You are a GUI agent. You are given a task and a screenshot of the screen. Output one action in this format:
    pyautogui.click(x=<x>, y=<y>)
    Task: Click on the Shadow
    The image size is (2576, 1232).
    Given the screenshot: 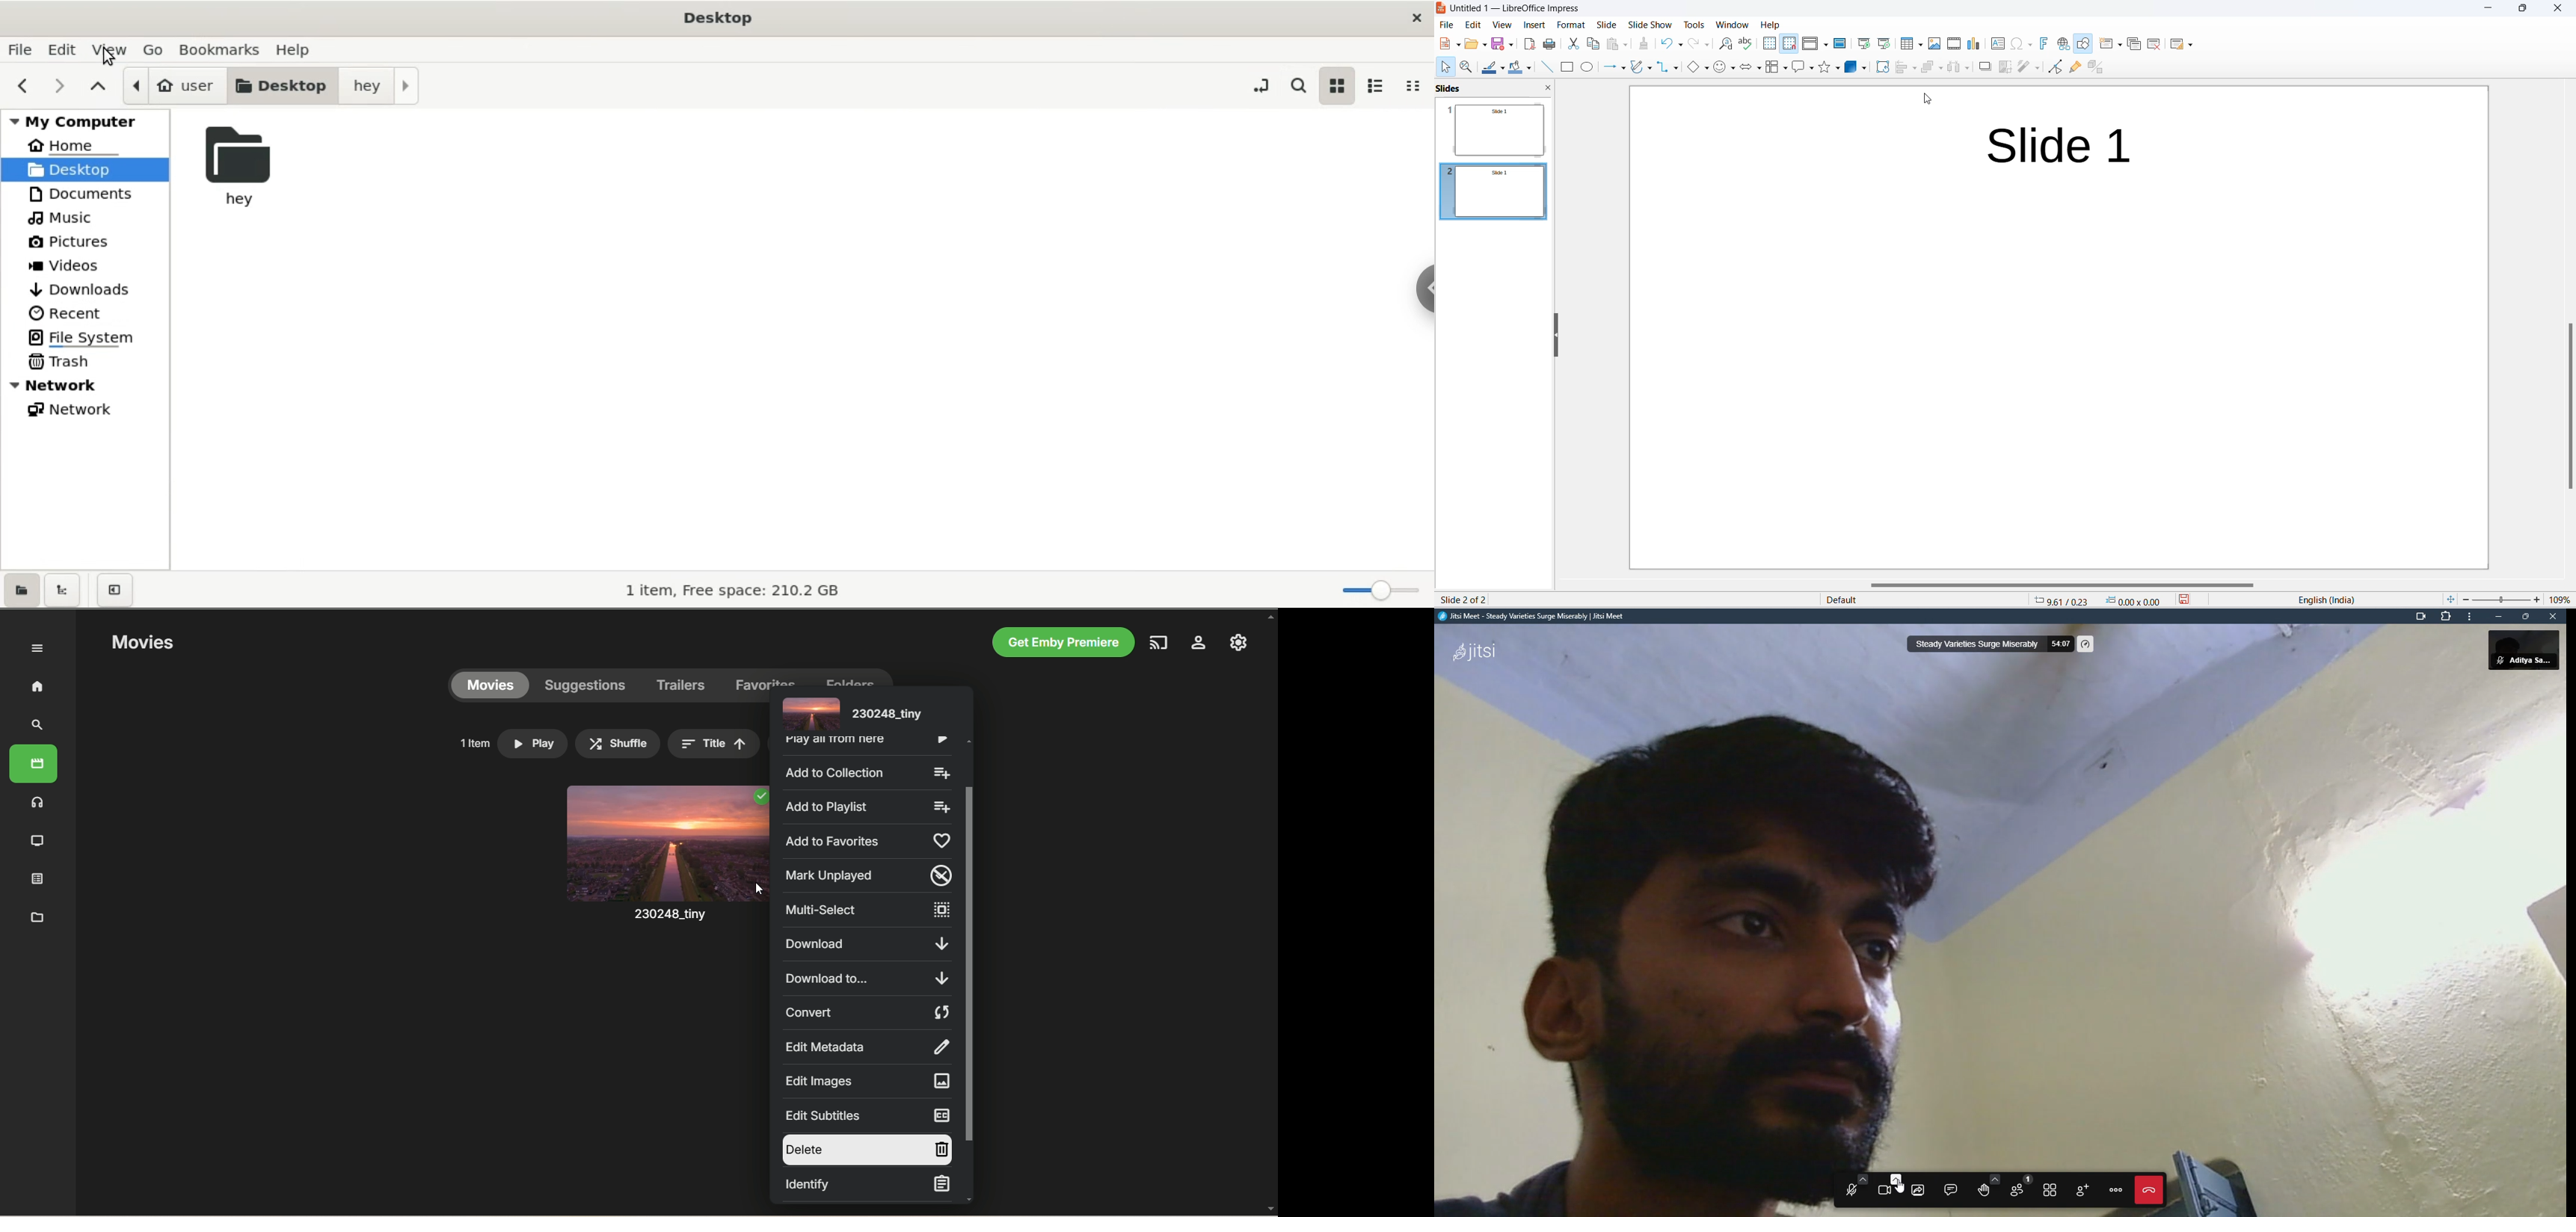 What is the action you would take?
    pyautogui.click(x=1984, y=67)
    